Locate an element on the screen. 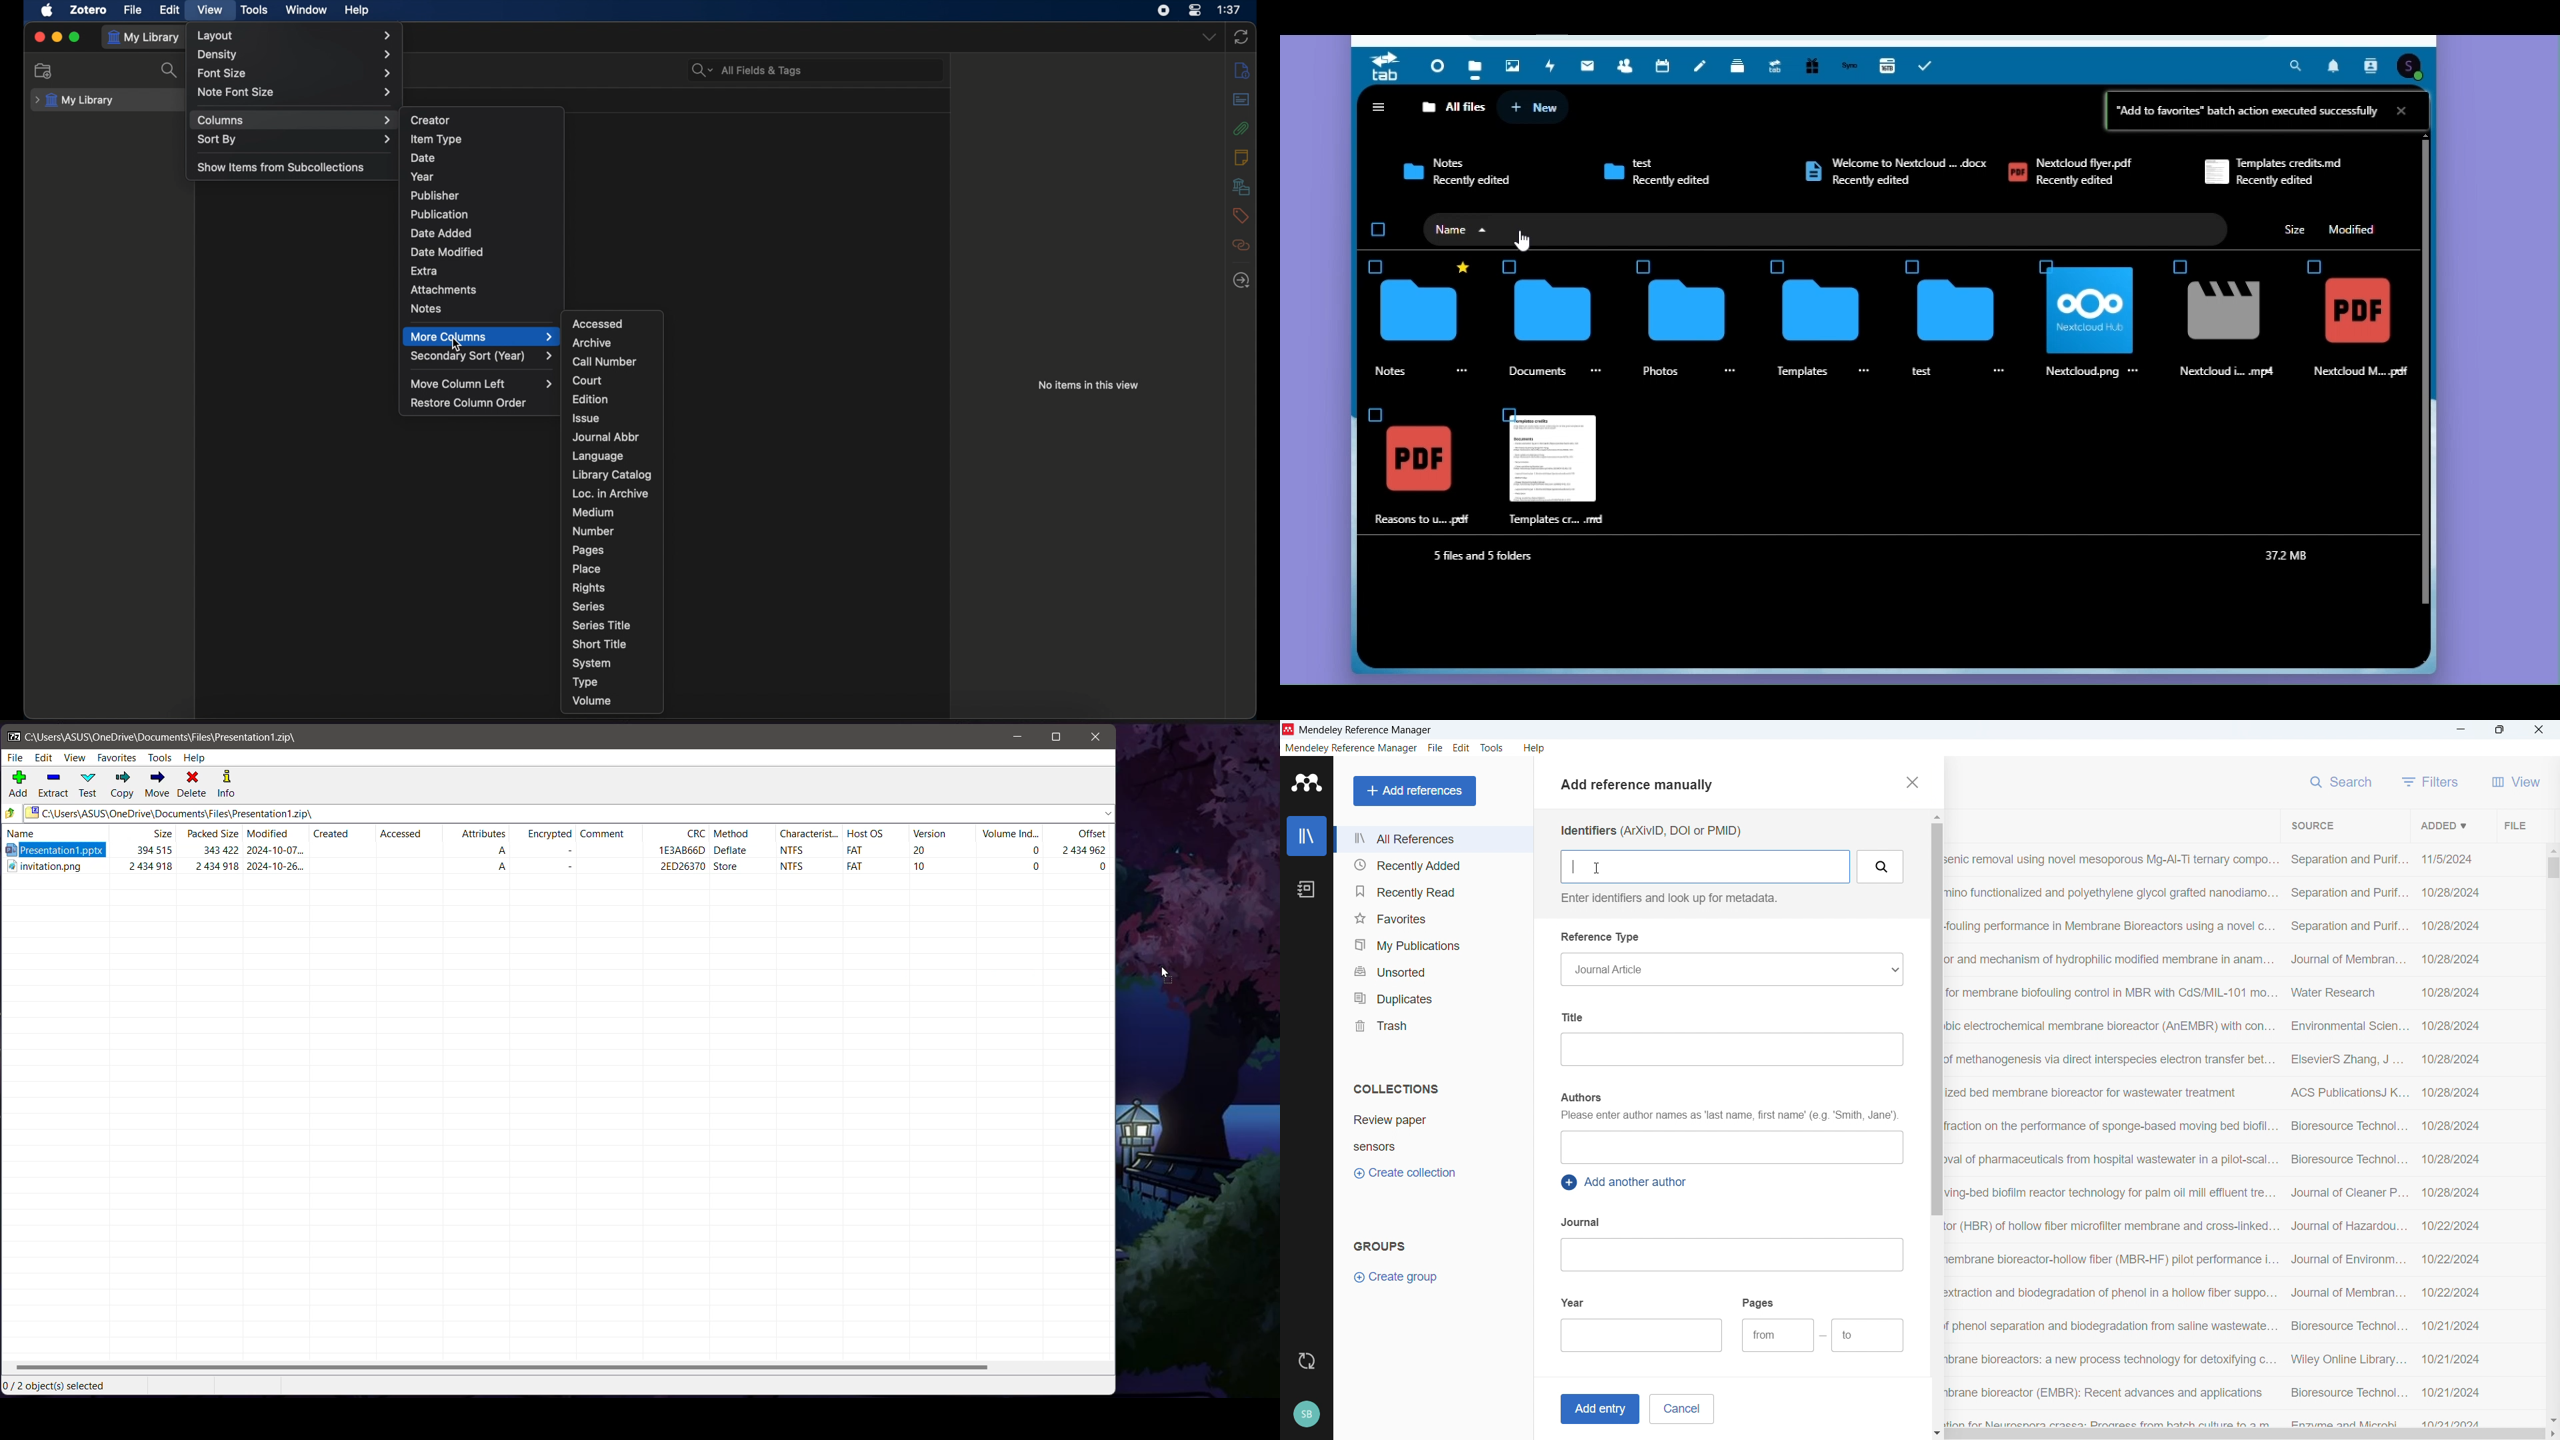 This screenshot has width=2576, height=1456. Calendar is located at coordinates (1661, 66).